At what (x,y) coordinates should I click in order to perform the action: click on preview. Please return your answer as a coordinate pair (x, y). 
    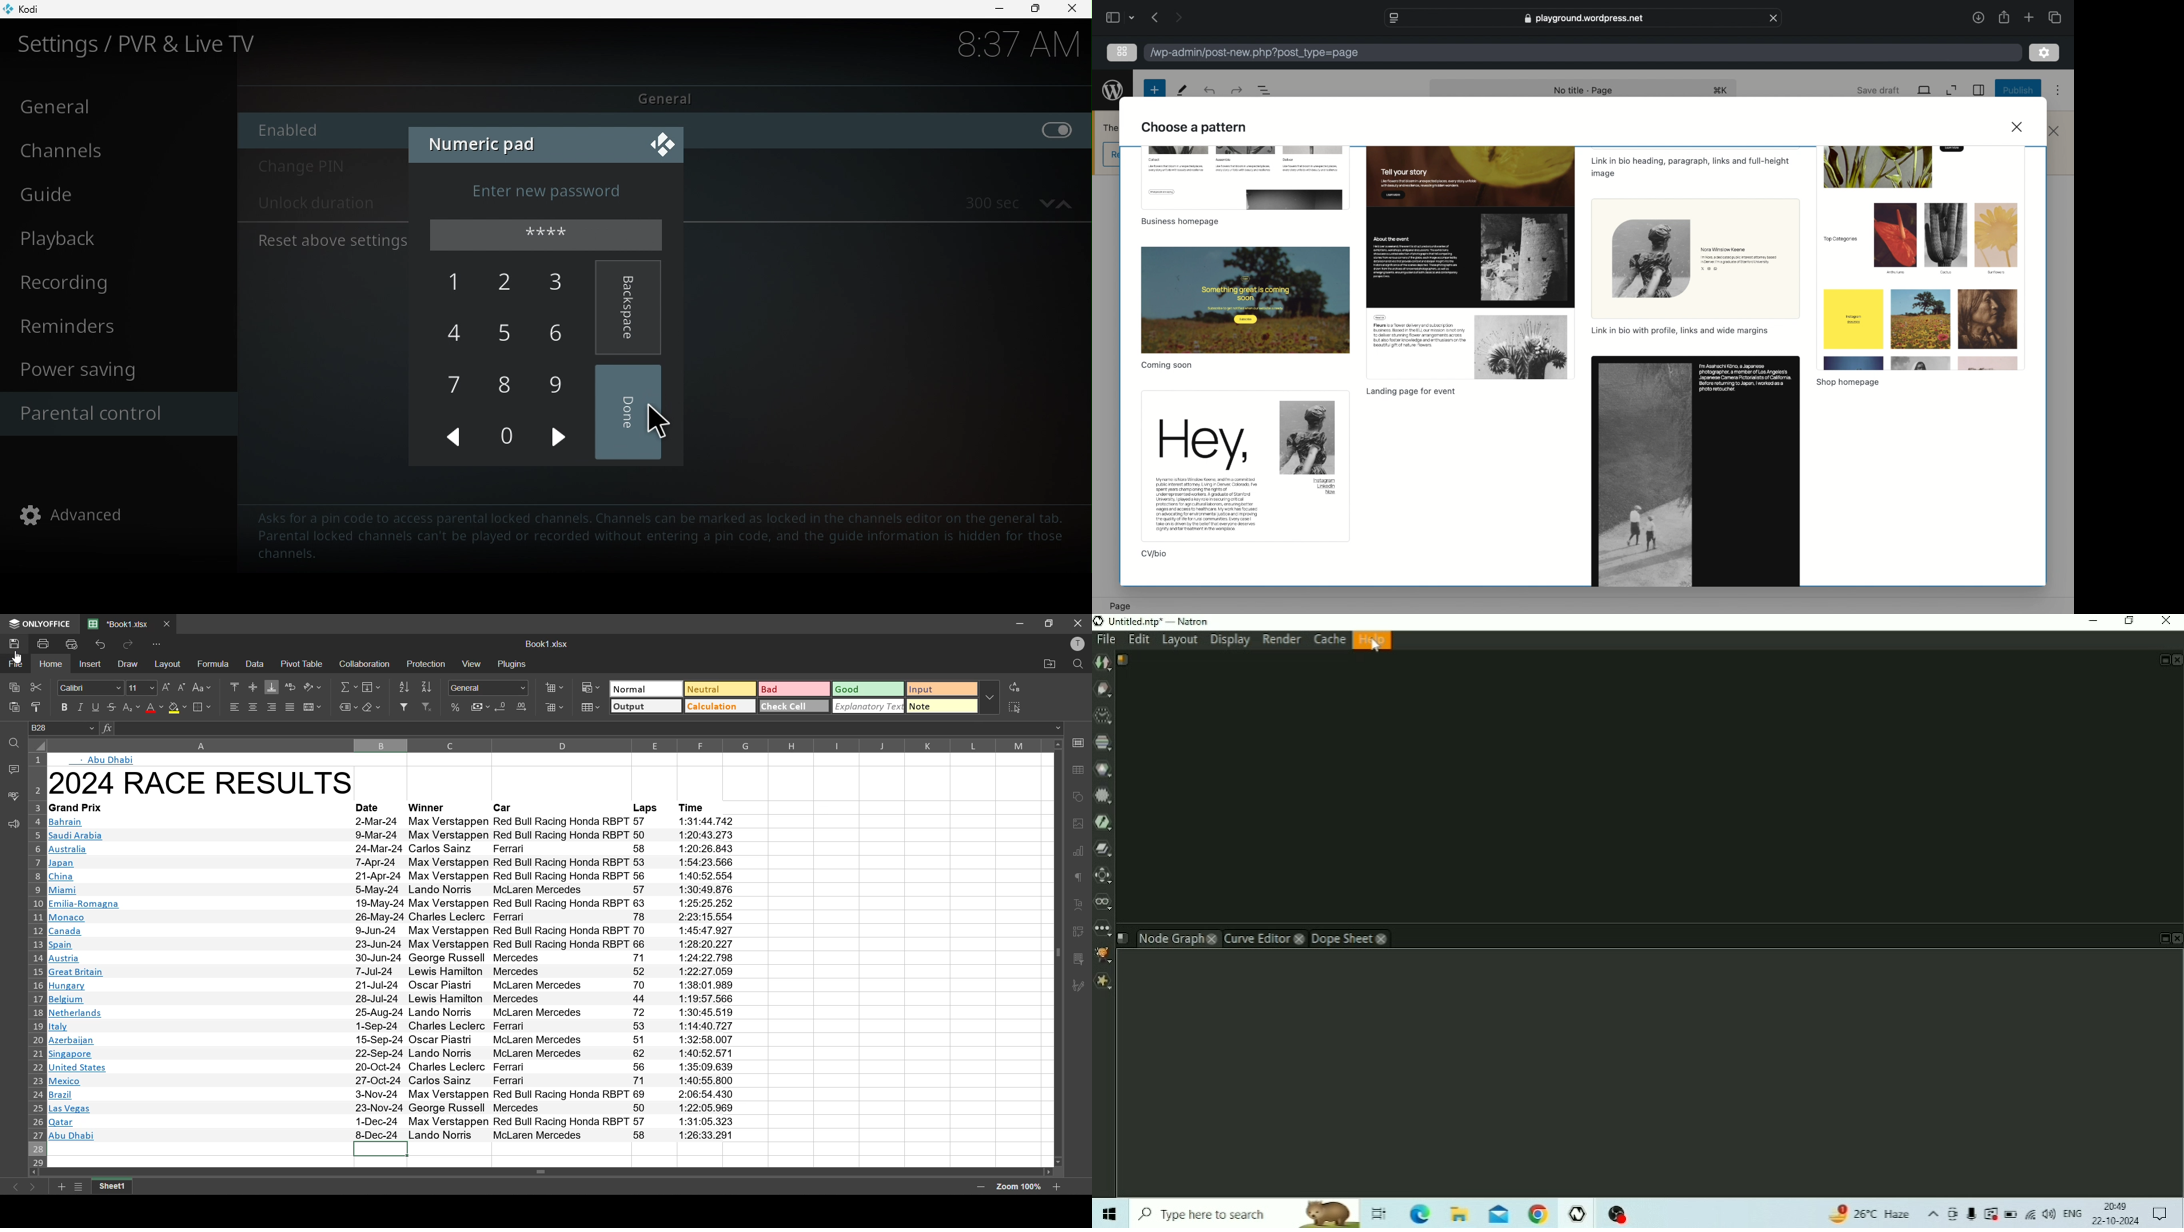
    Looking at the image, I should click on (1470, 263).